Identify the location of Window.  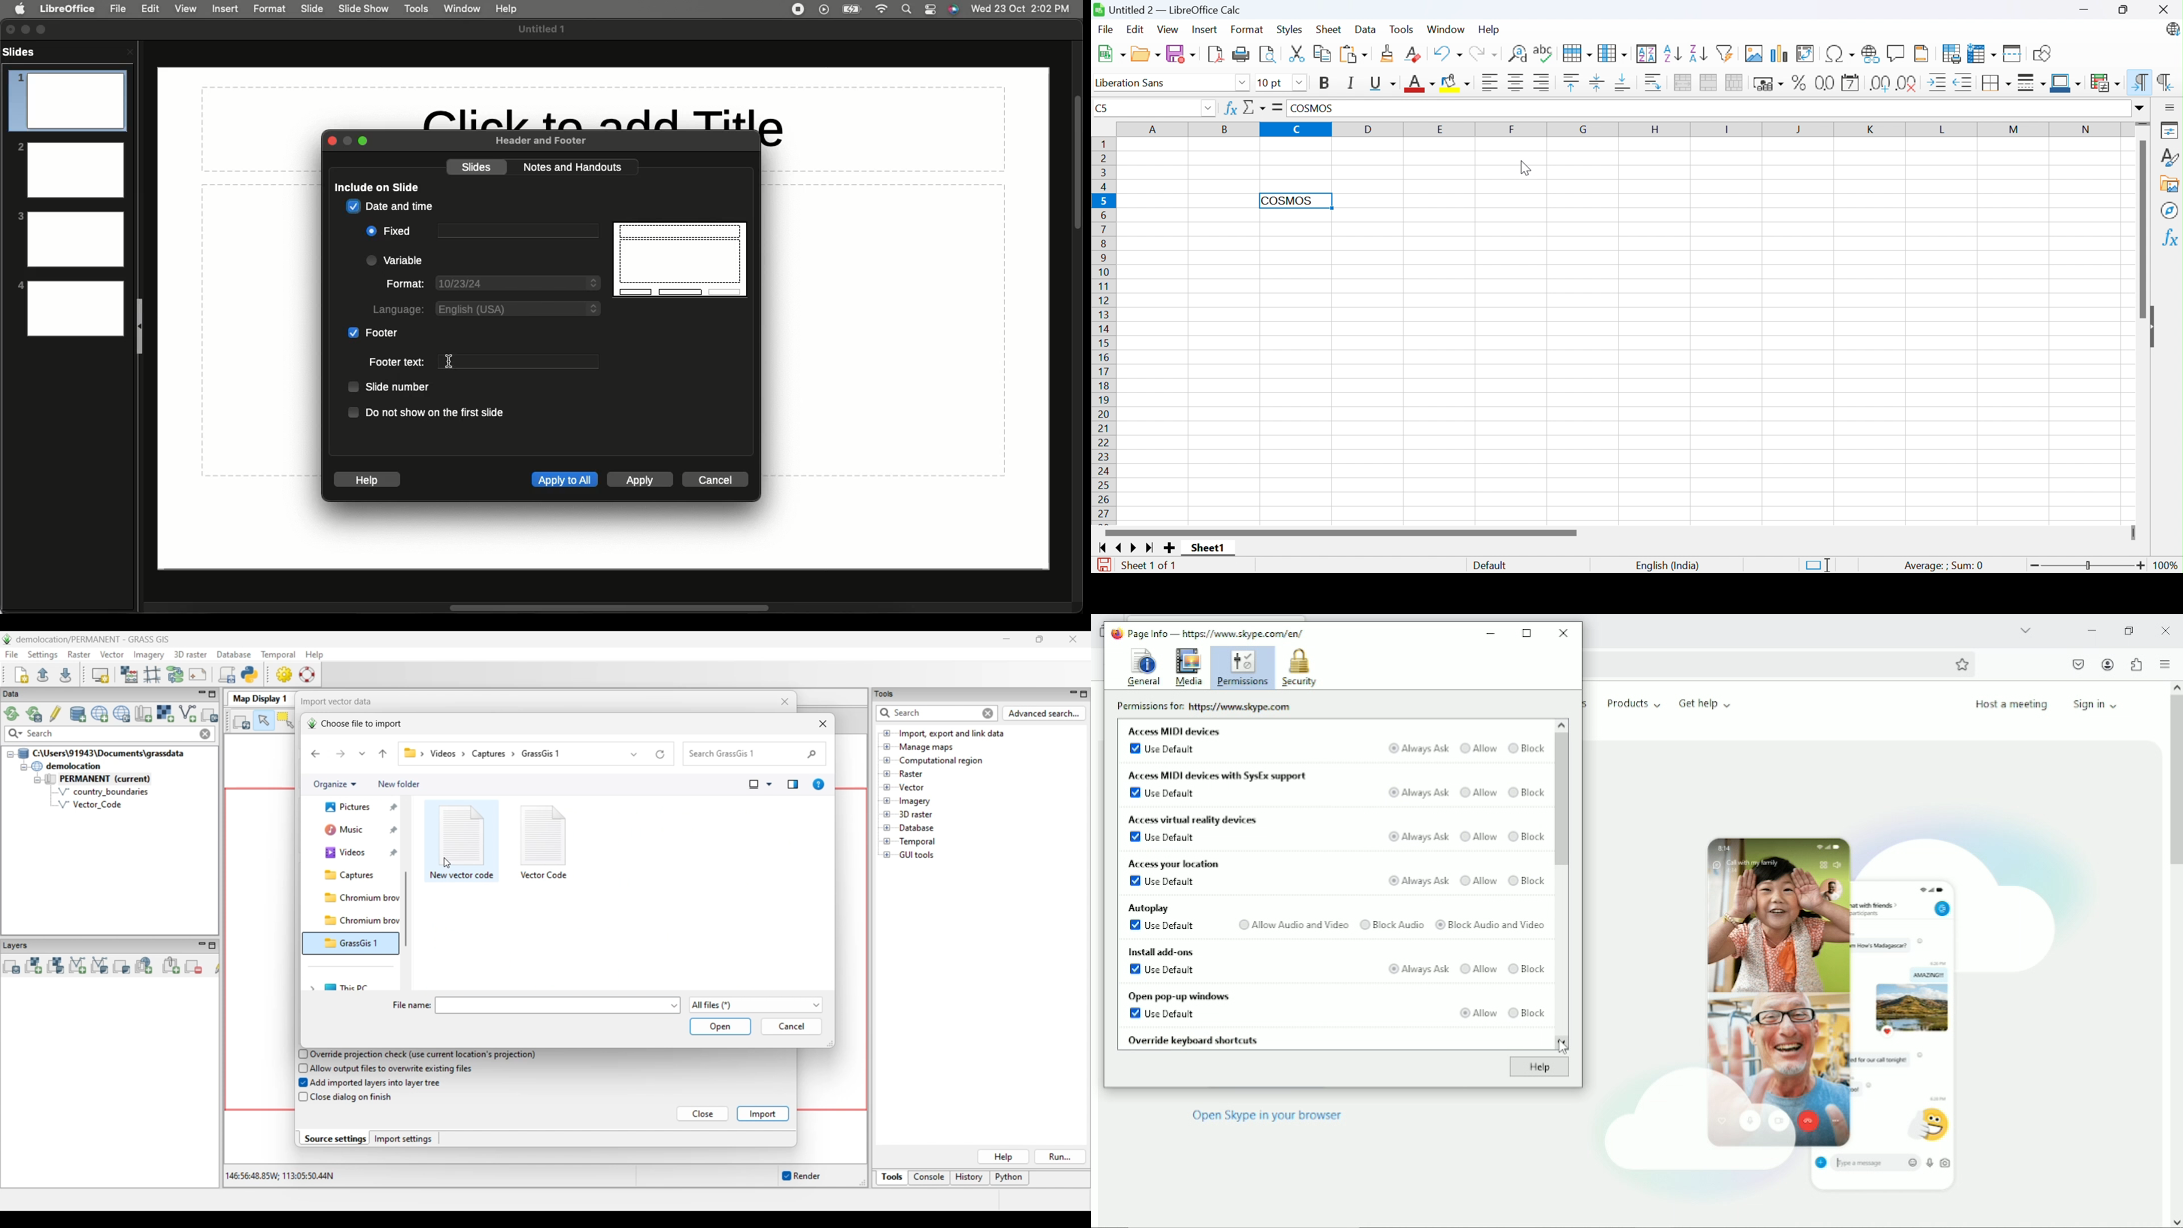
(1445, 28).